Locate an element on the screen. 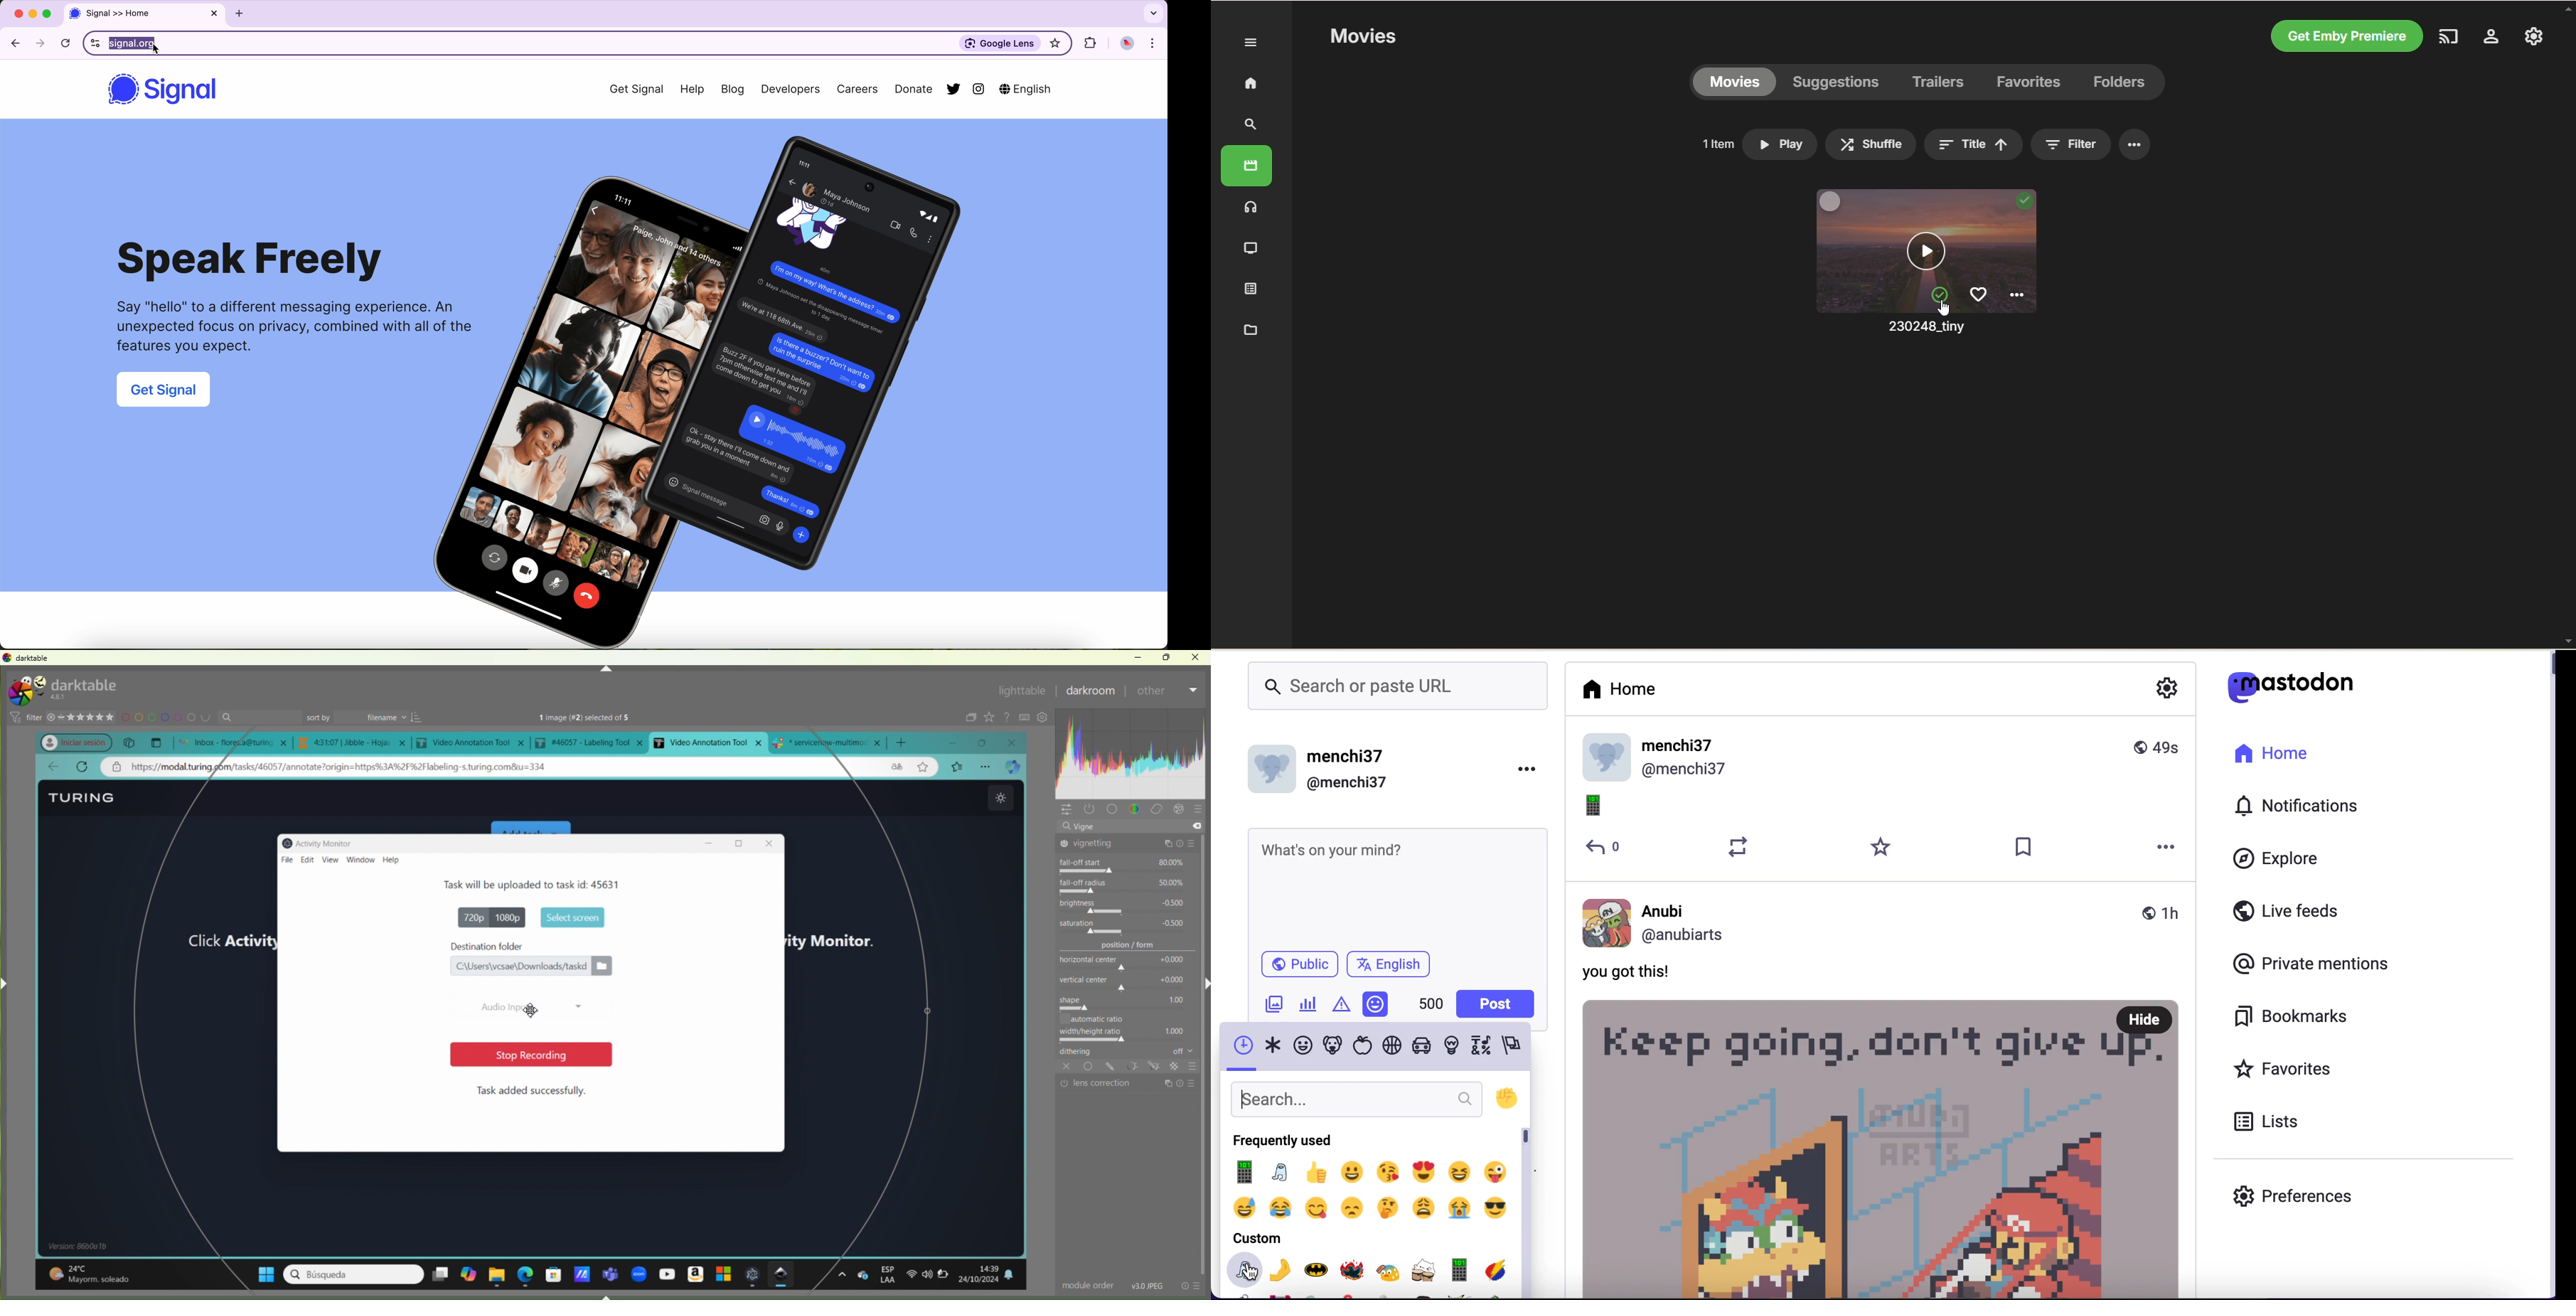 Image resolution: width=2576 pixels, height=1316 pixels. play is located at coordinates (1782, 145).